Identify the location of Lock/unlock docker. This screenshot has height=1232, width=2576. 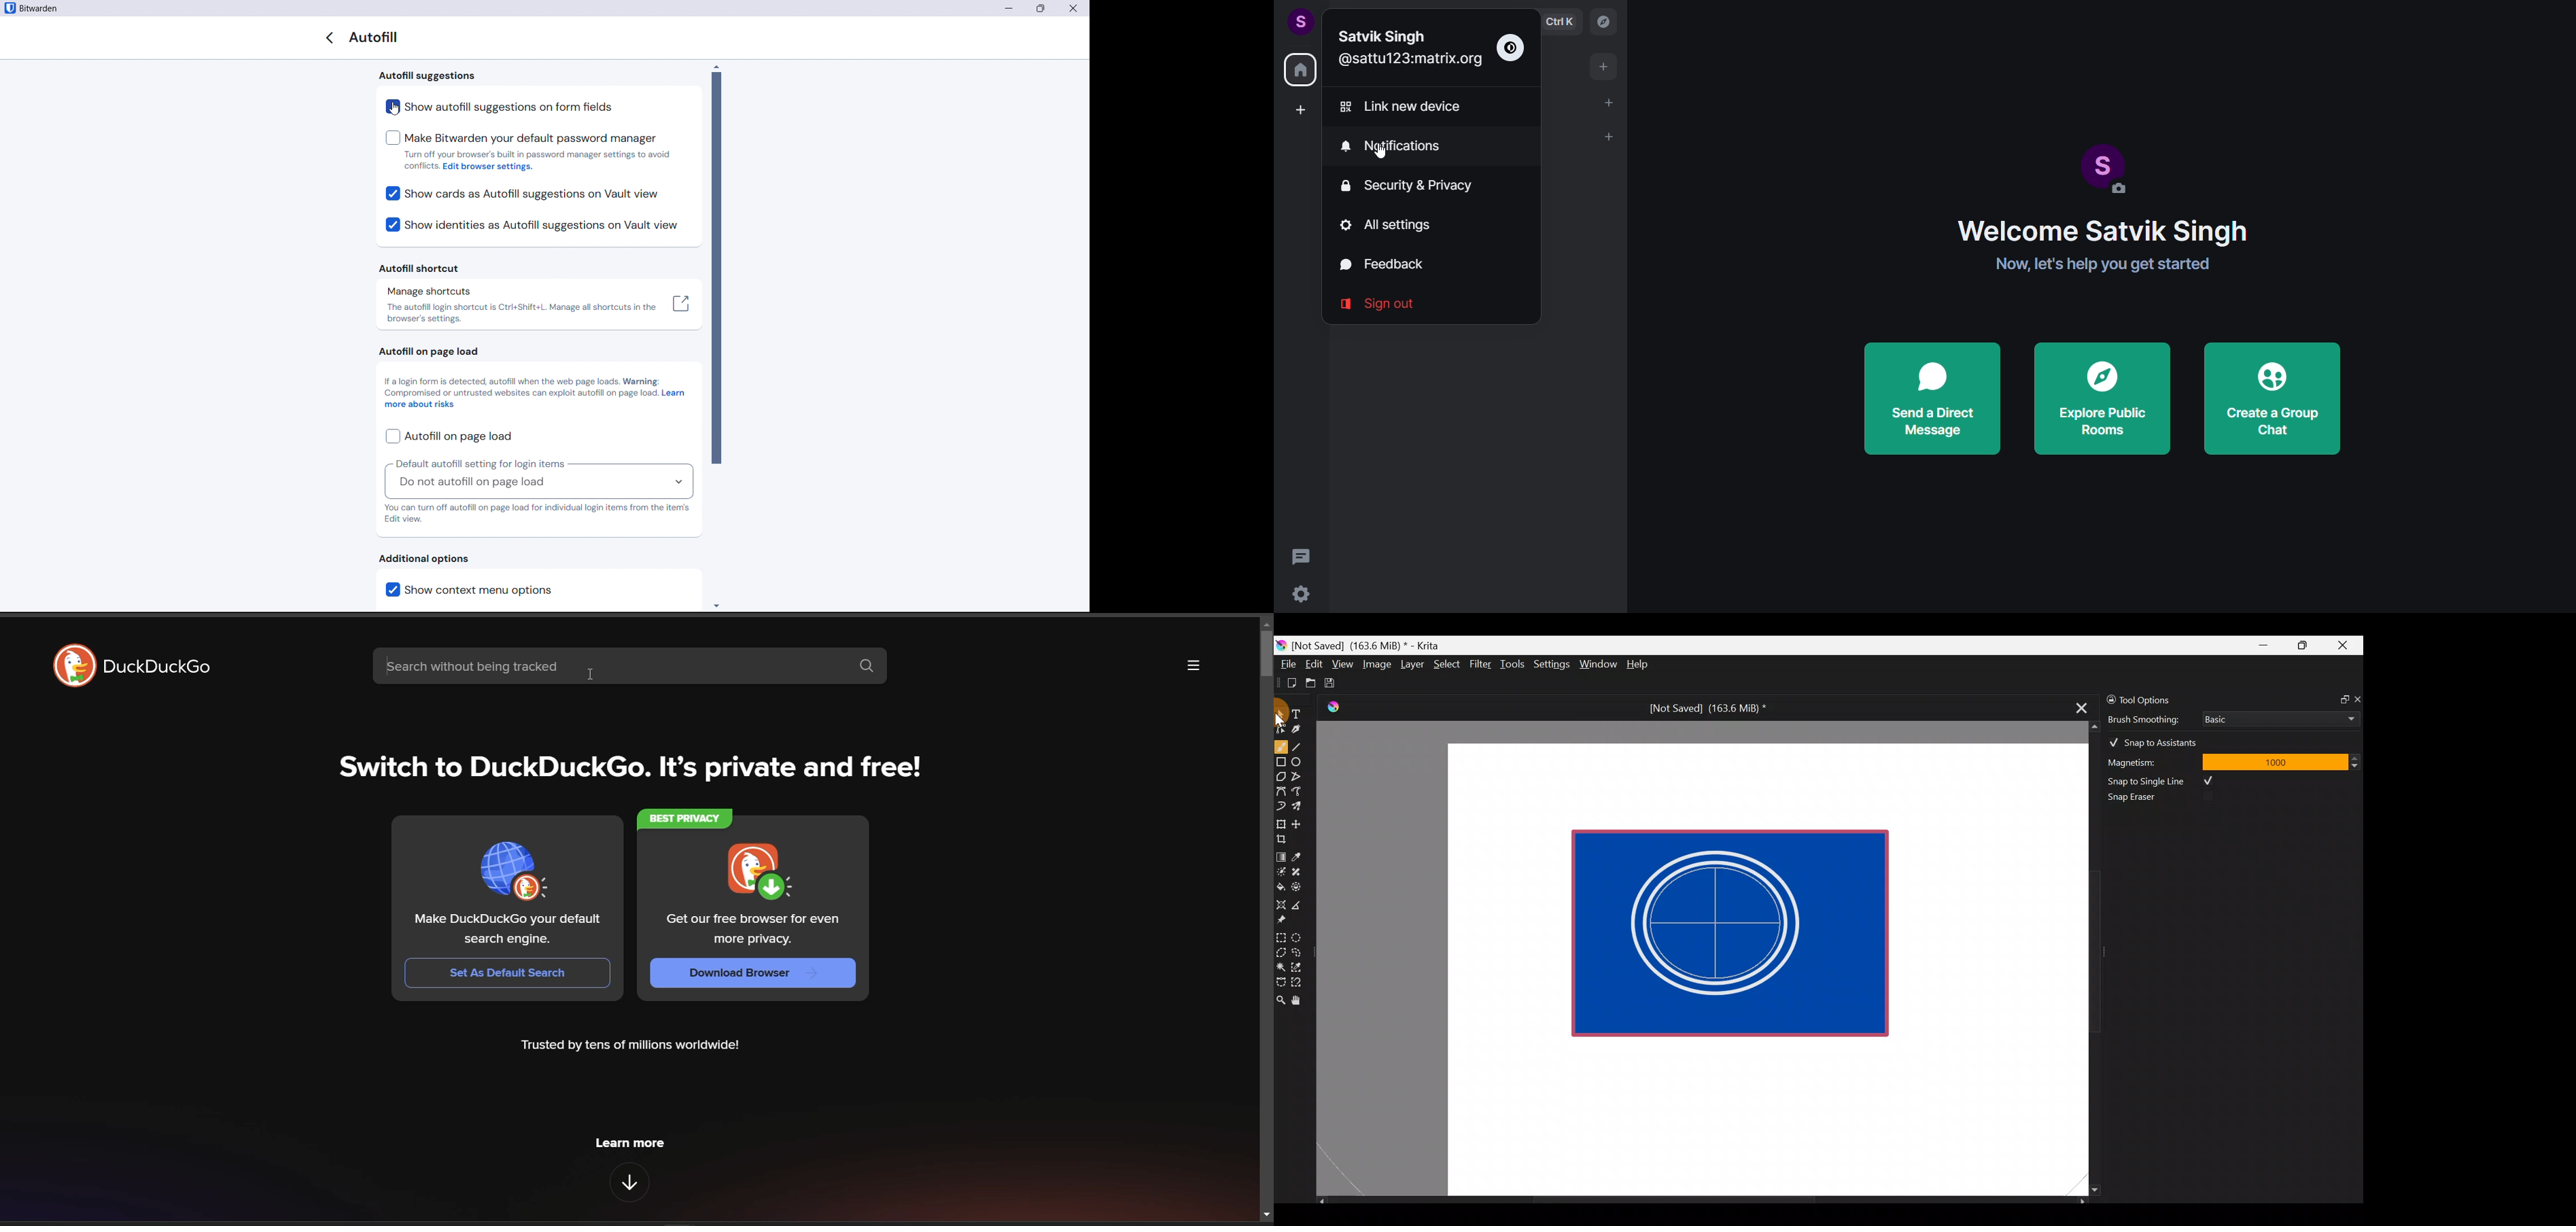
(2109, 698).